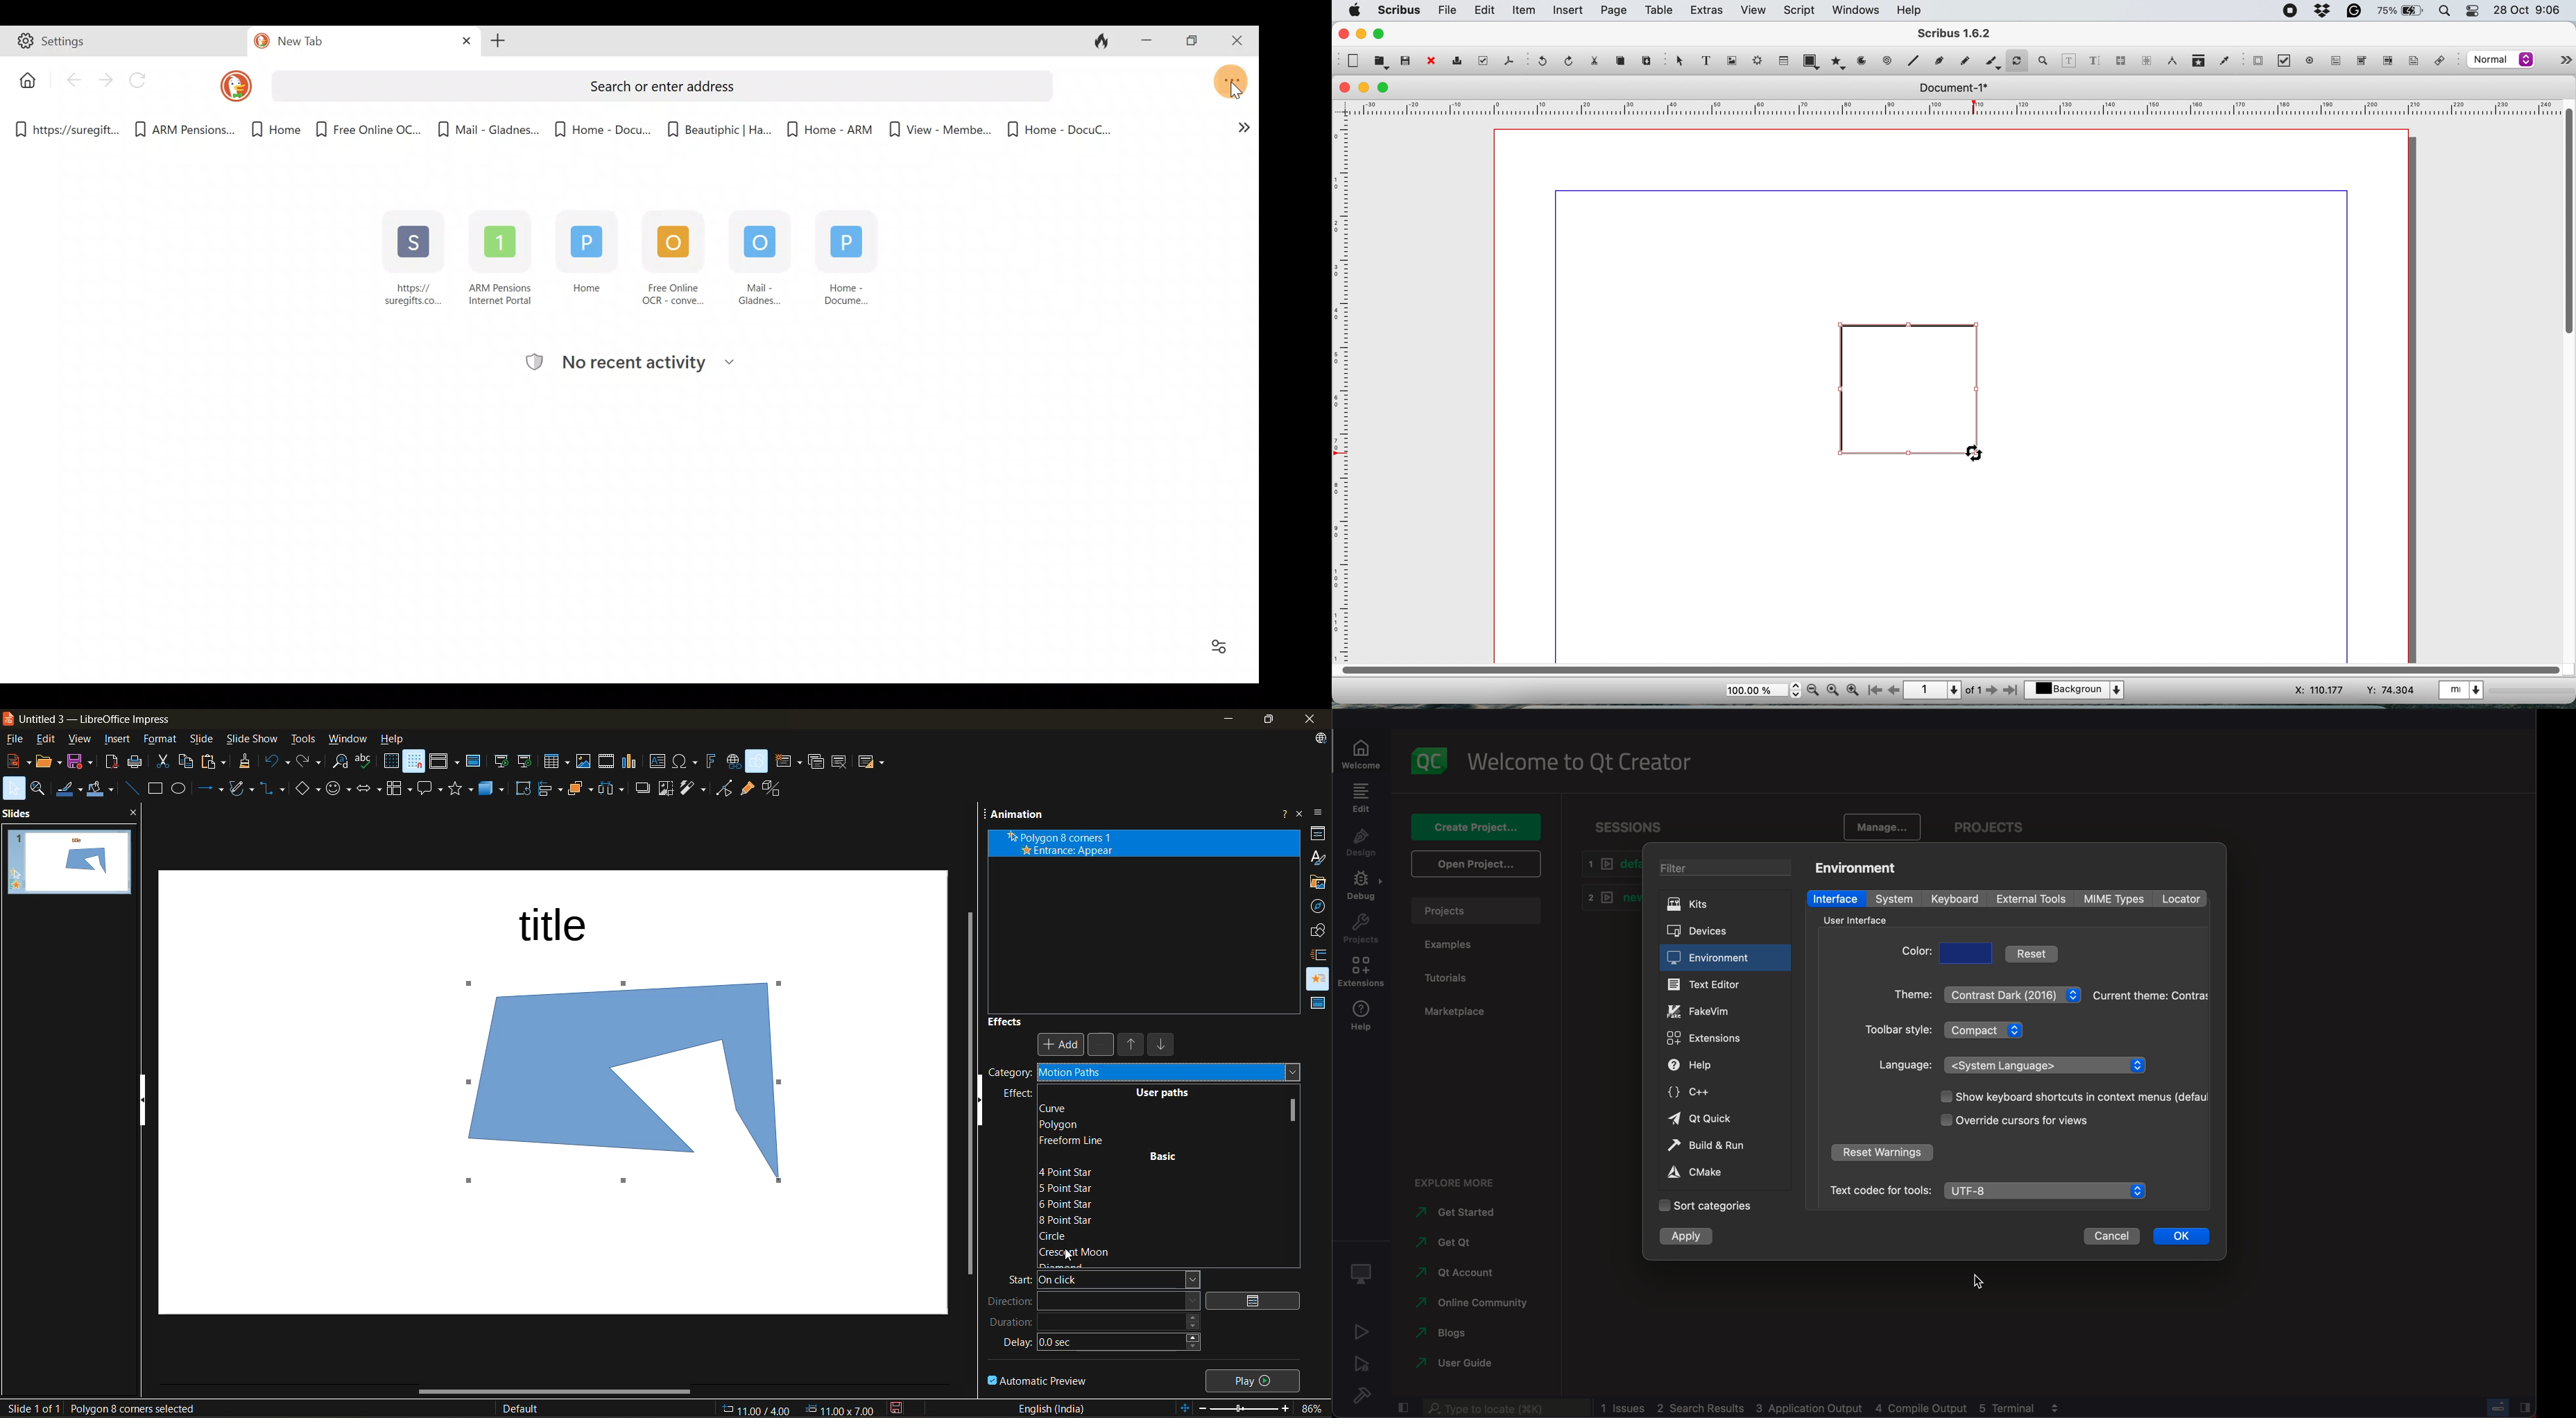 The height and width of the screenshot is (1428, 2576). What do you see at coordinates (583, 761) in the screenshot?
I see `insert image` at bounding box center [583, 761].